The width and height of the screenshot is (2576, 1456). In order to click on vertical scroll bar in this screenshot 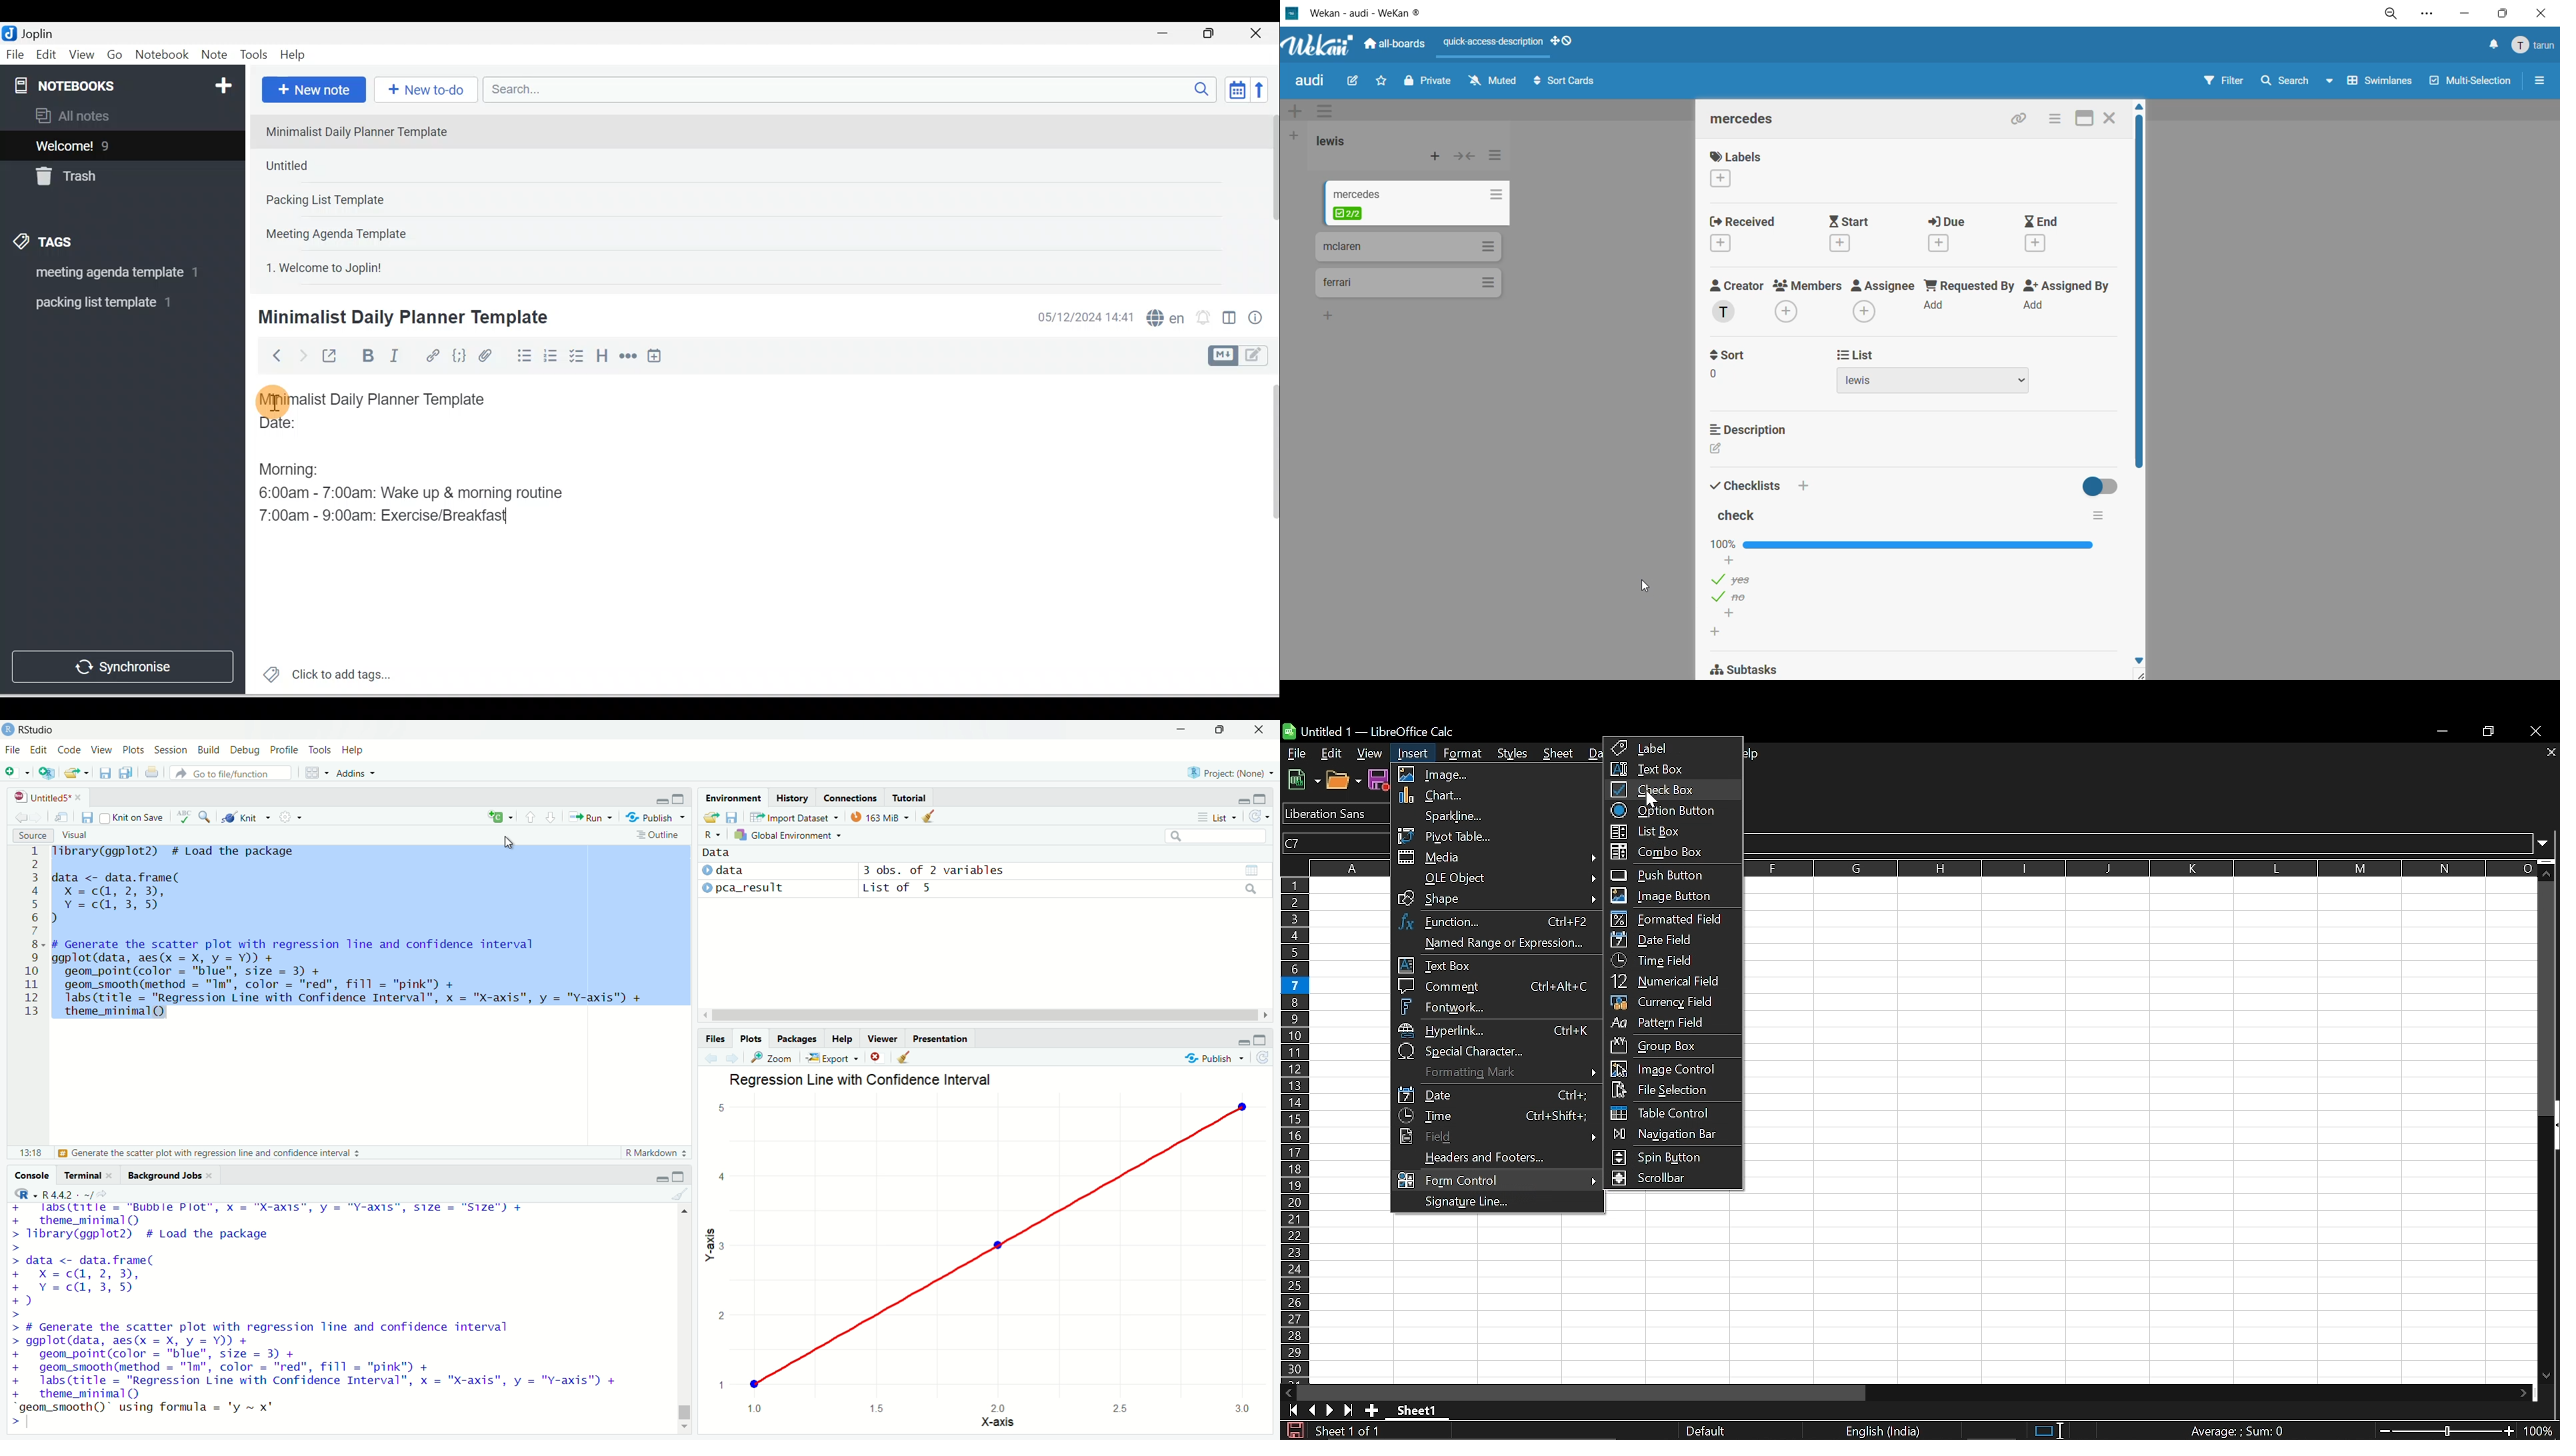, I will do `click(2139, 292)`.